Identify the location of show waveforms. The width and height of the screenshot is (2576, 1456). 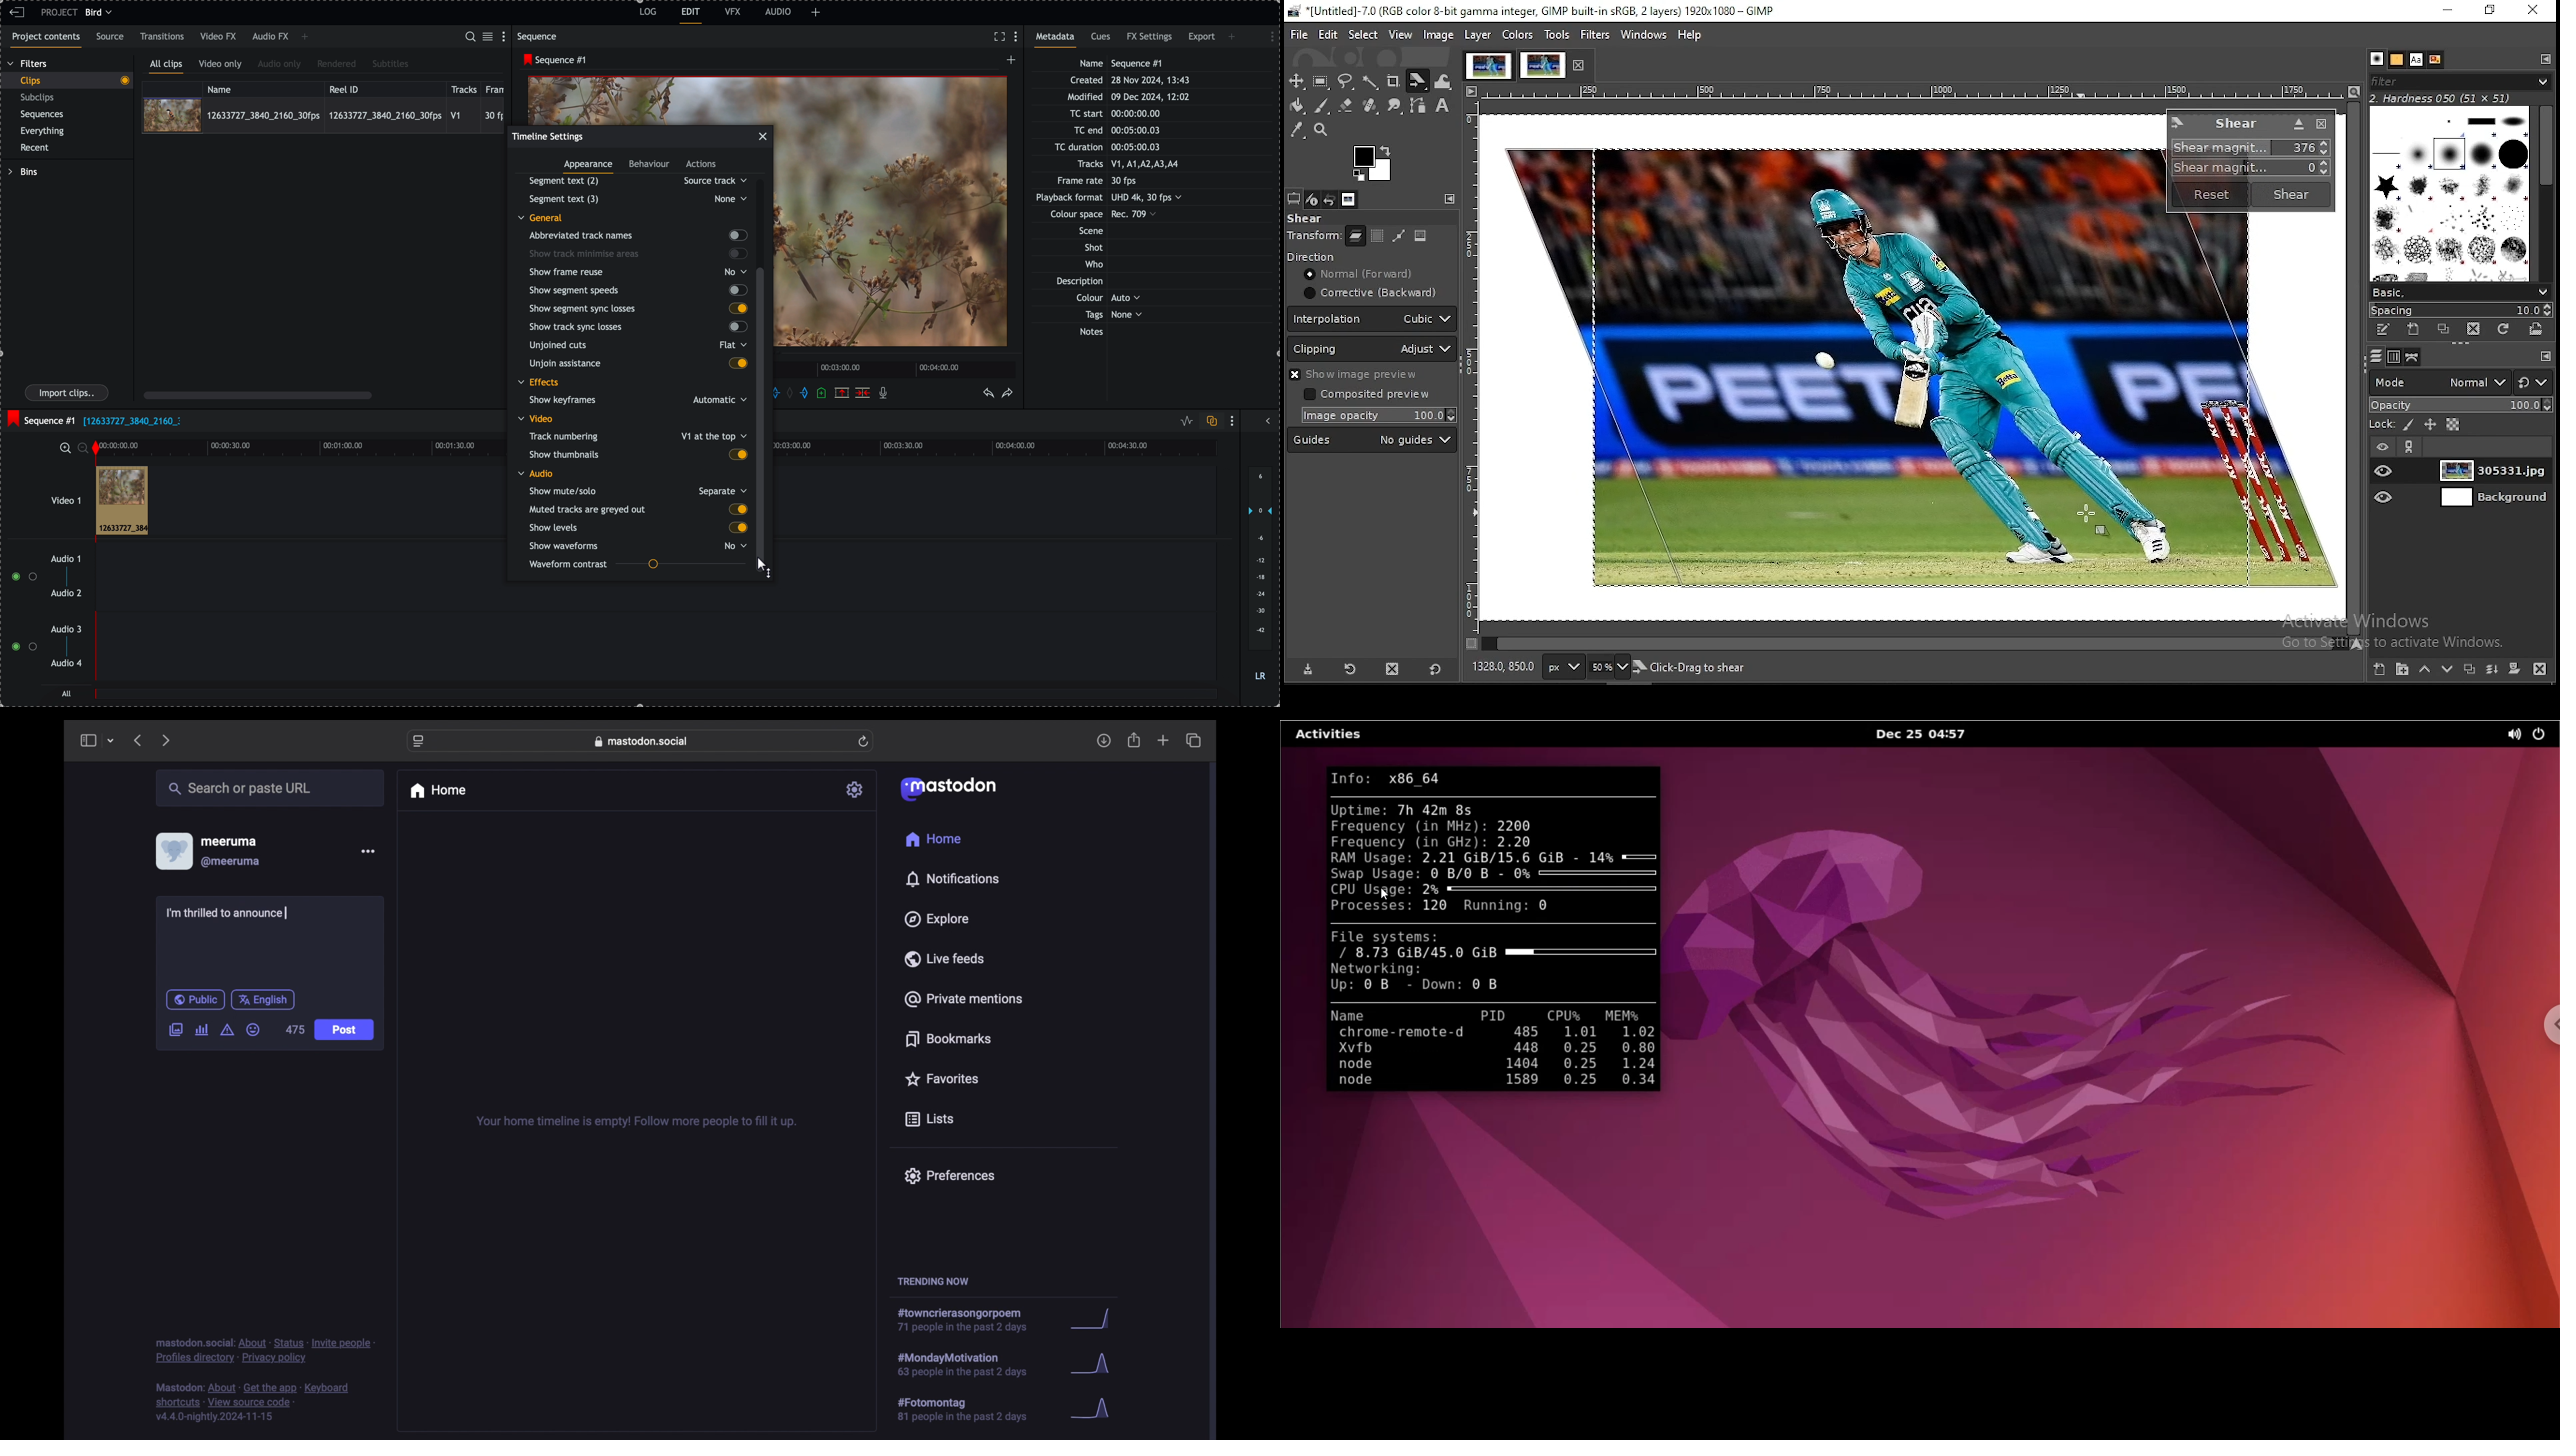
(638, 546).